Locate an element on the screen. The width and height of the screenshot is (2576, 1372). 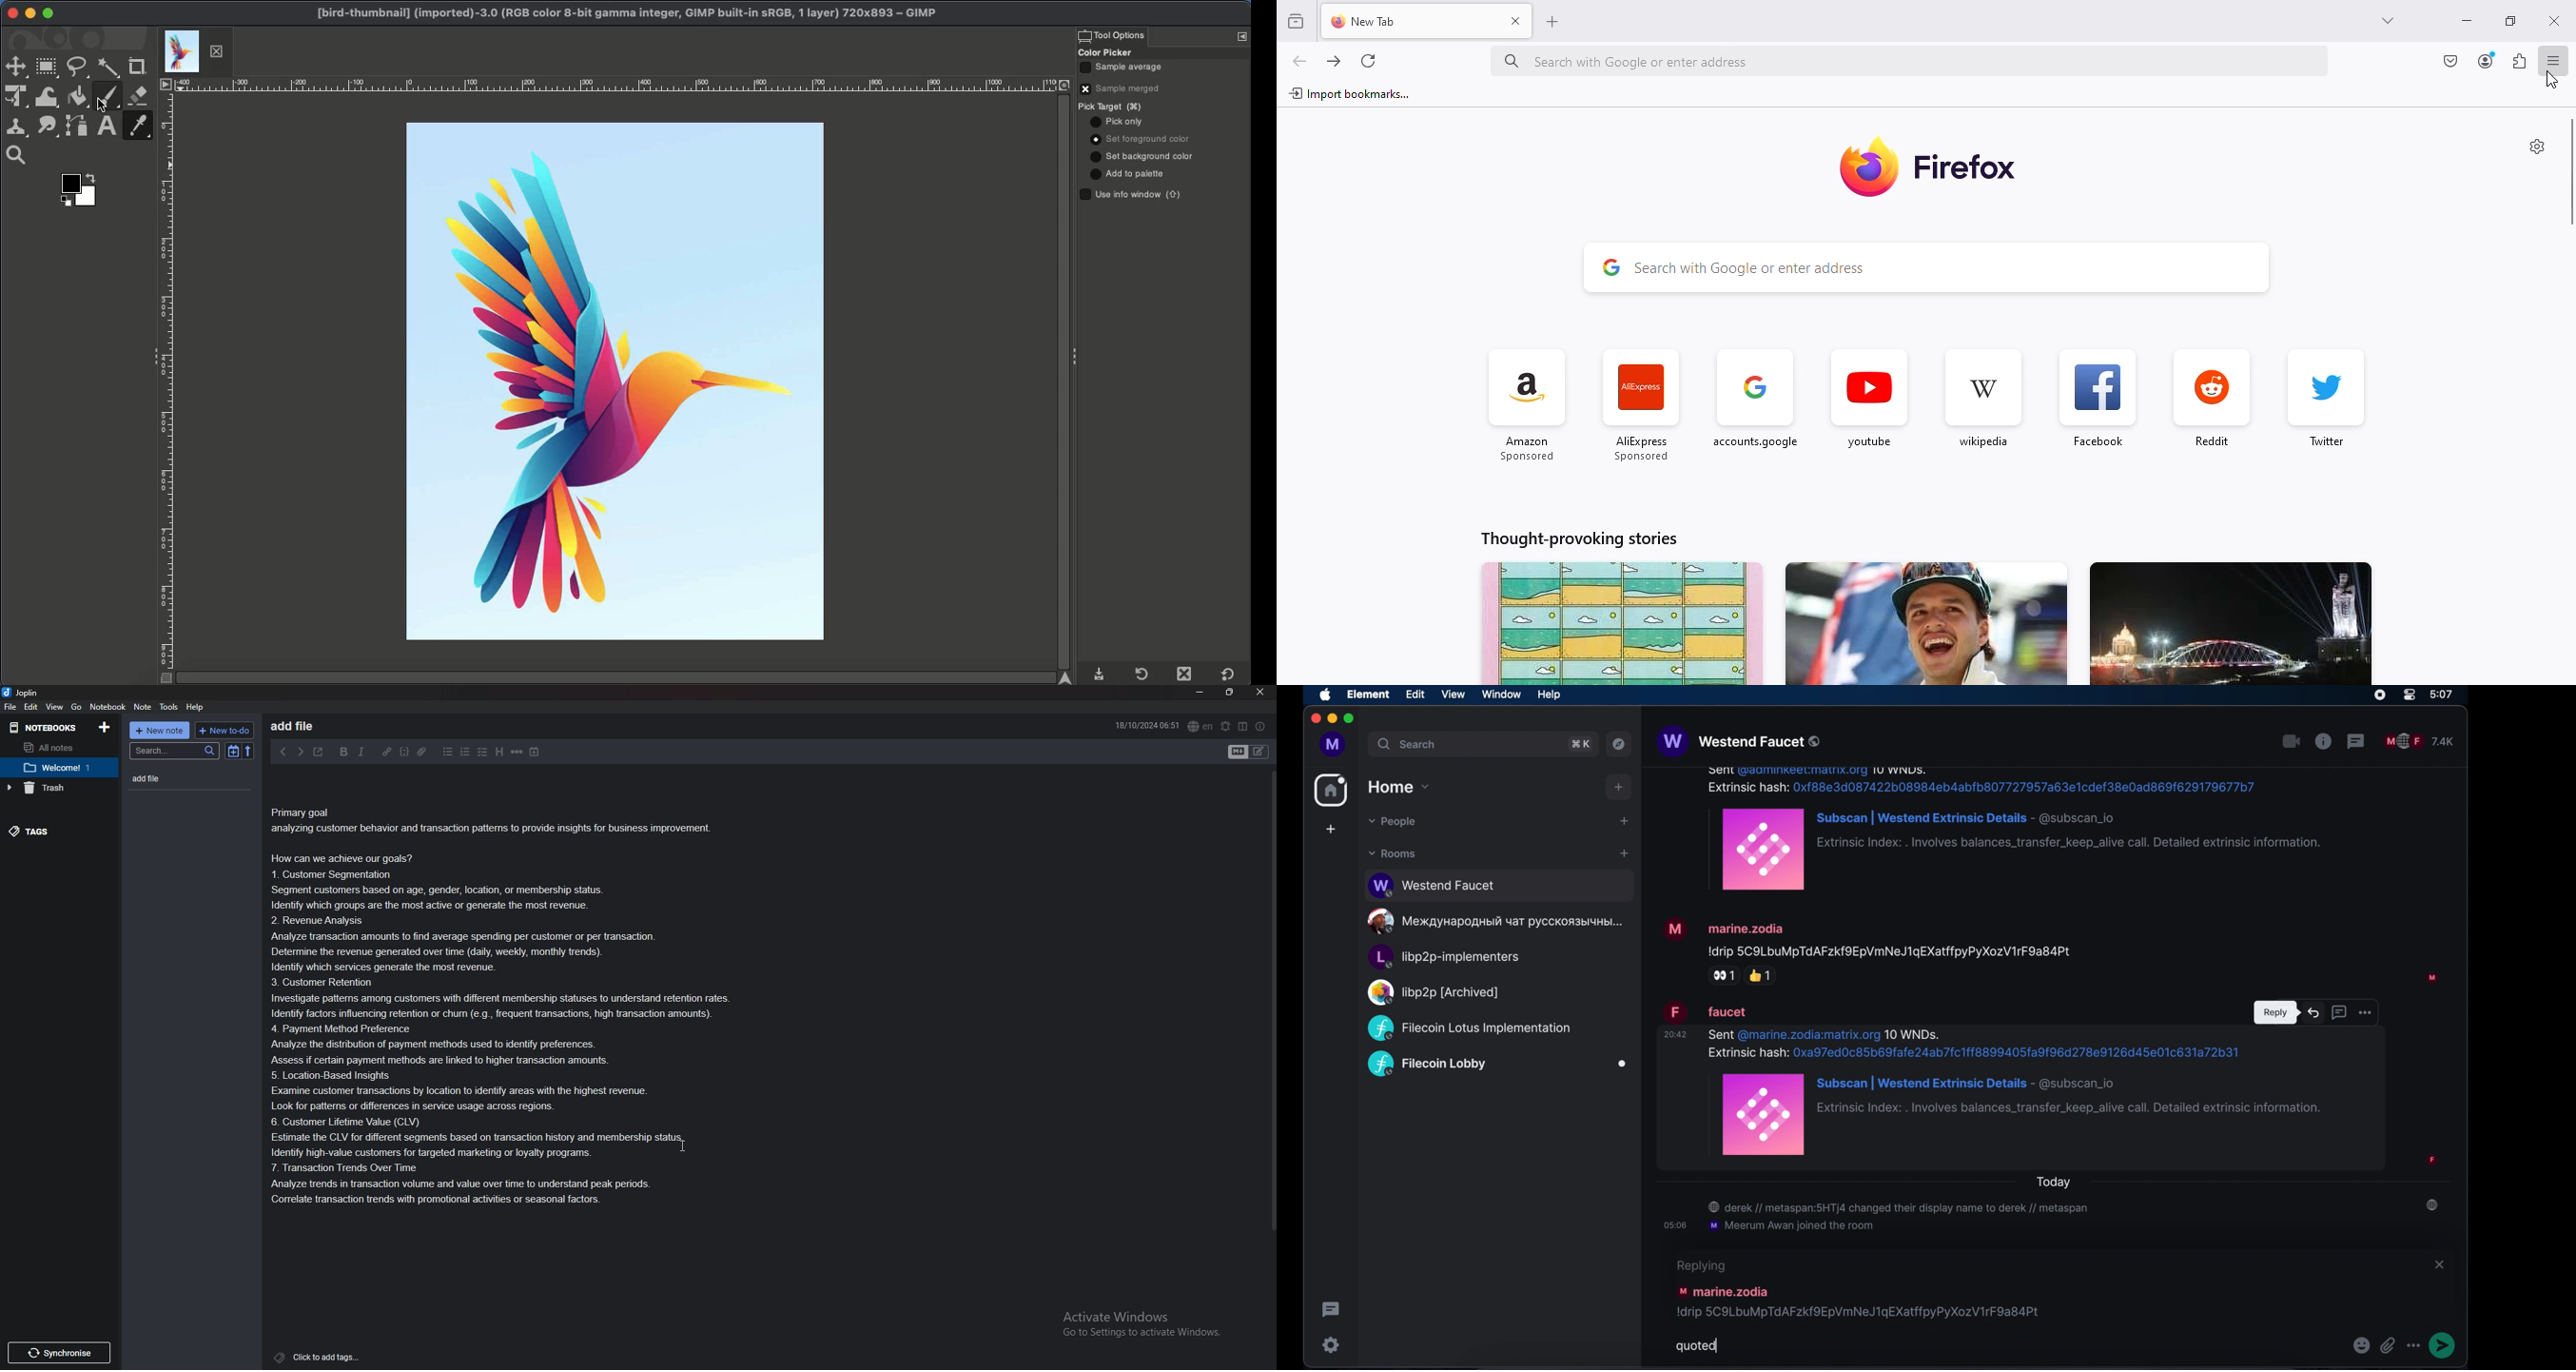
Search is located at coordinates (173, 751).